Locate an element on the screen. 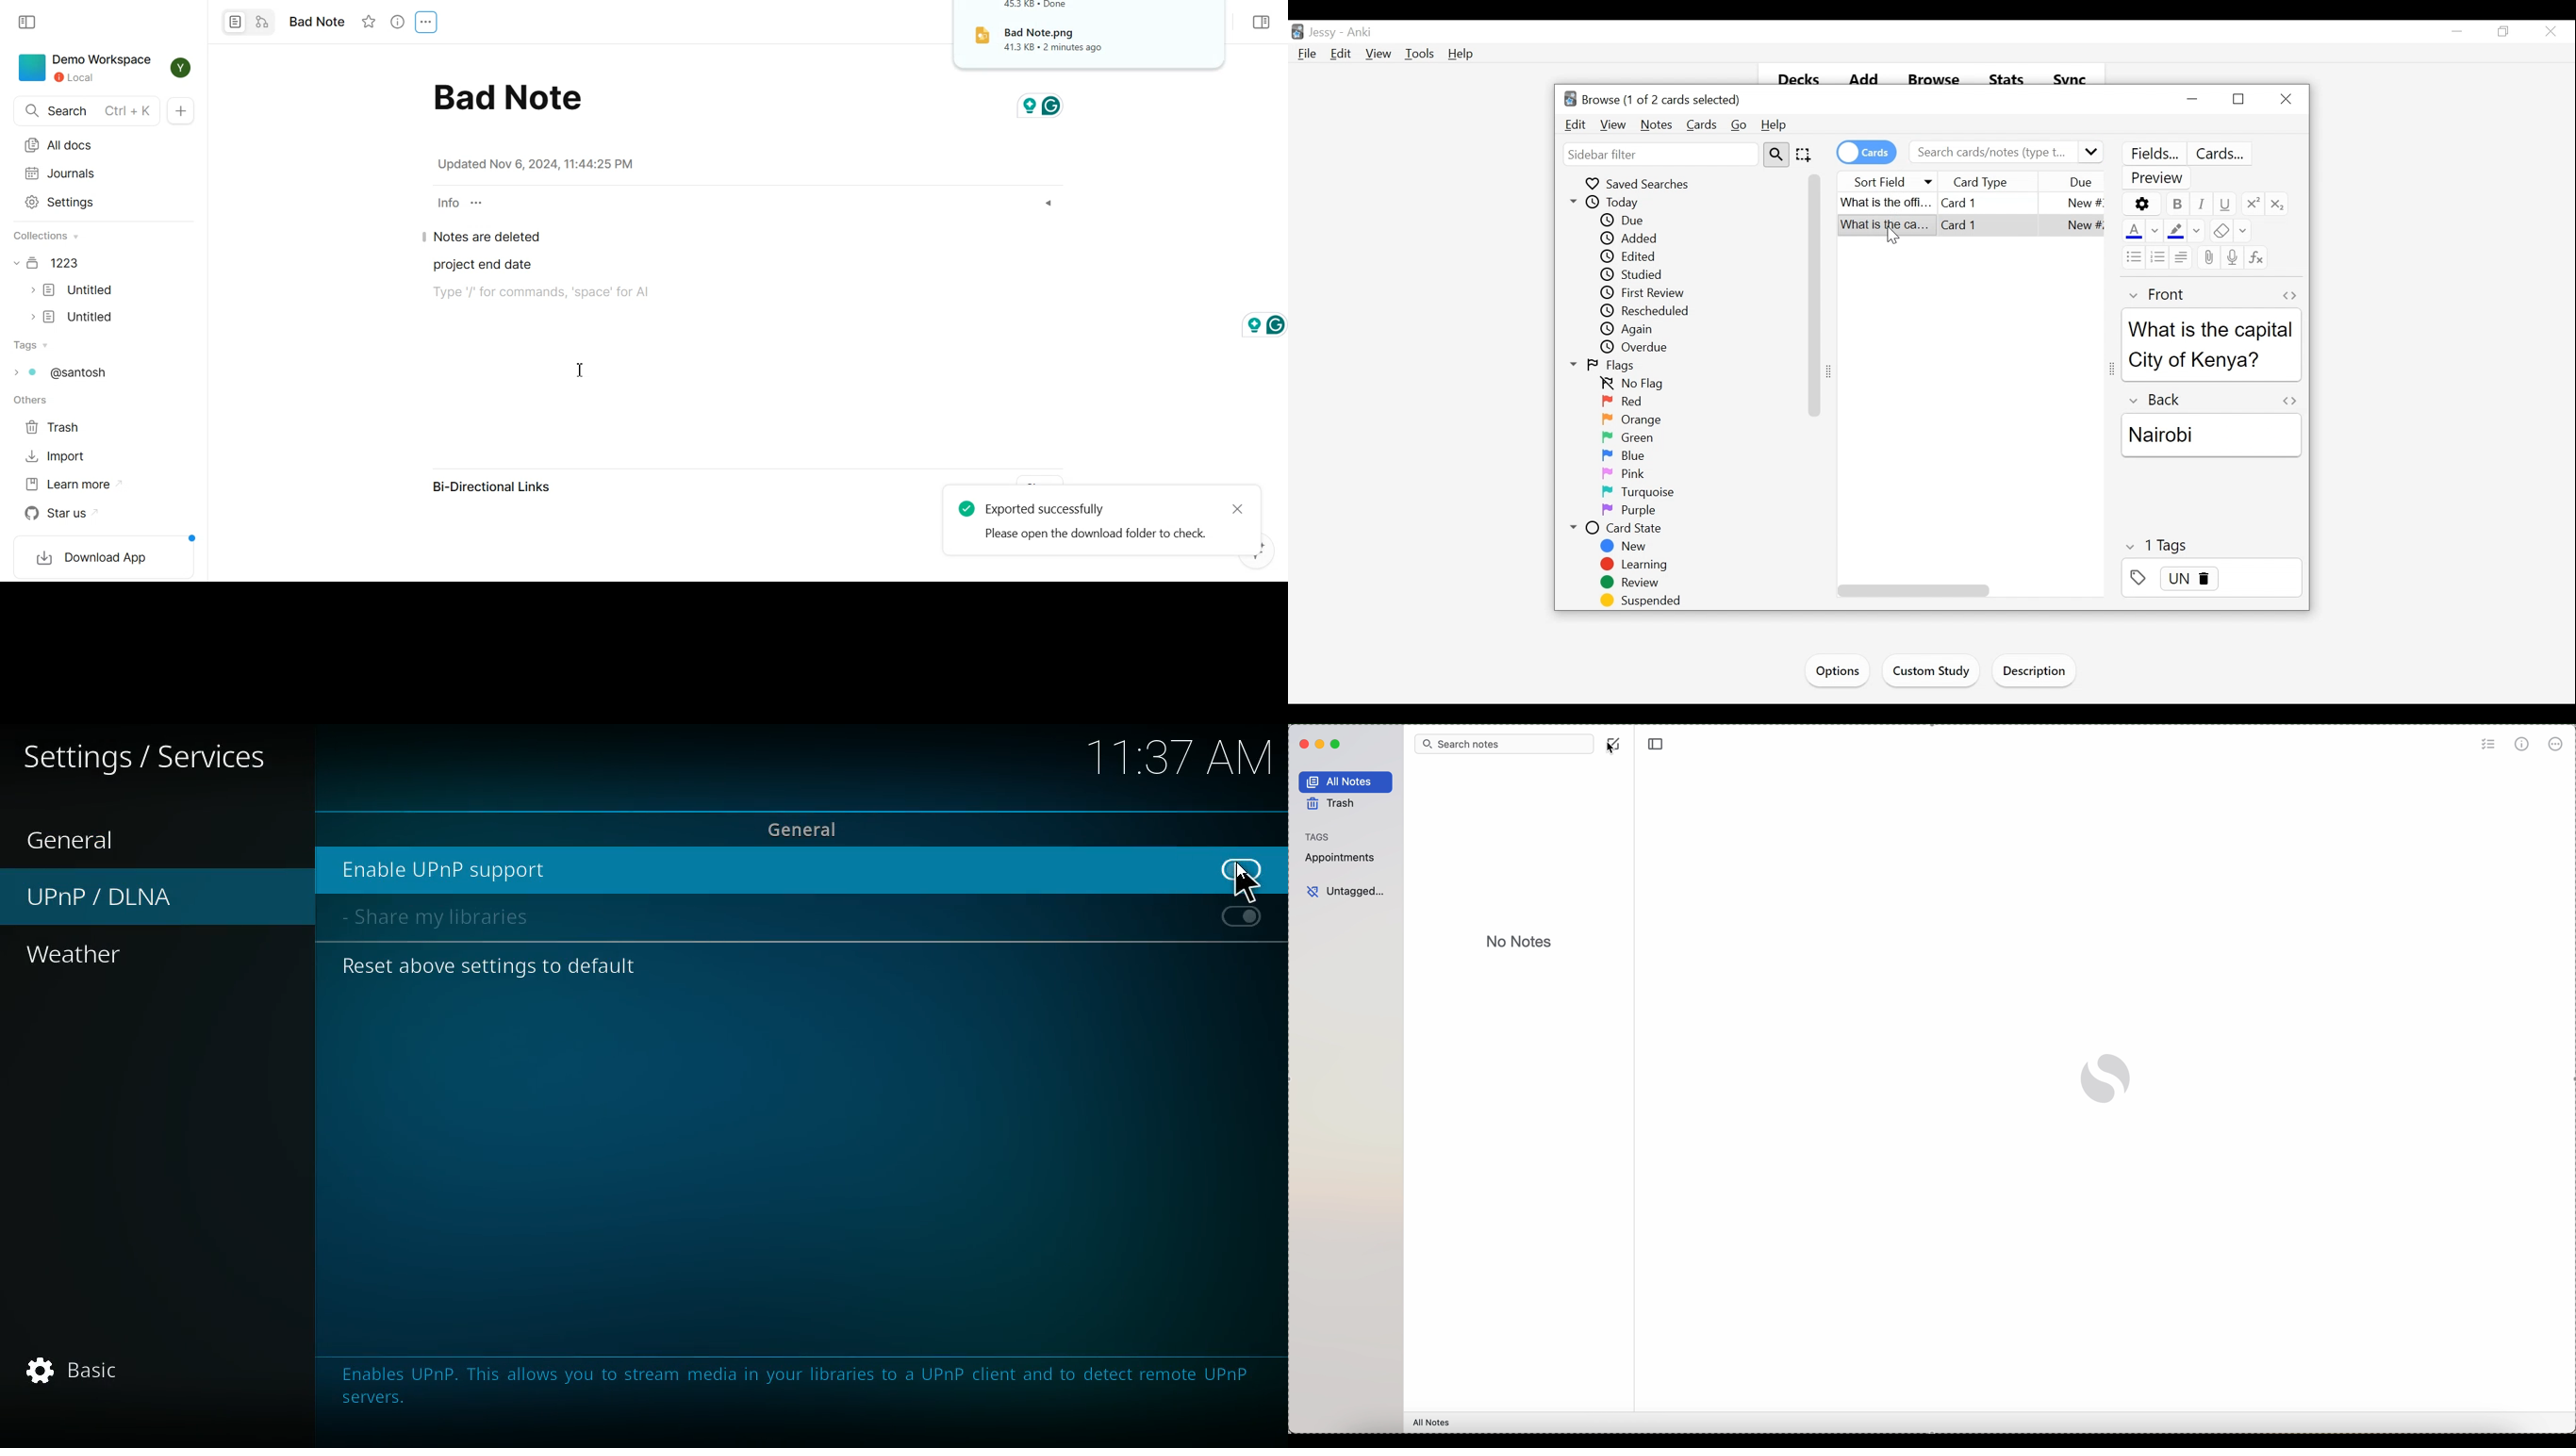 This screenshot has width=2576, height=1456. Create Deck is located at coordinates (1938, 671).